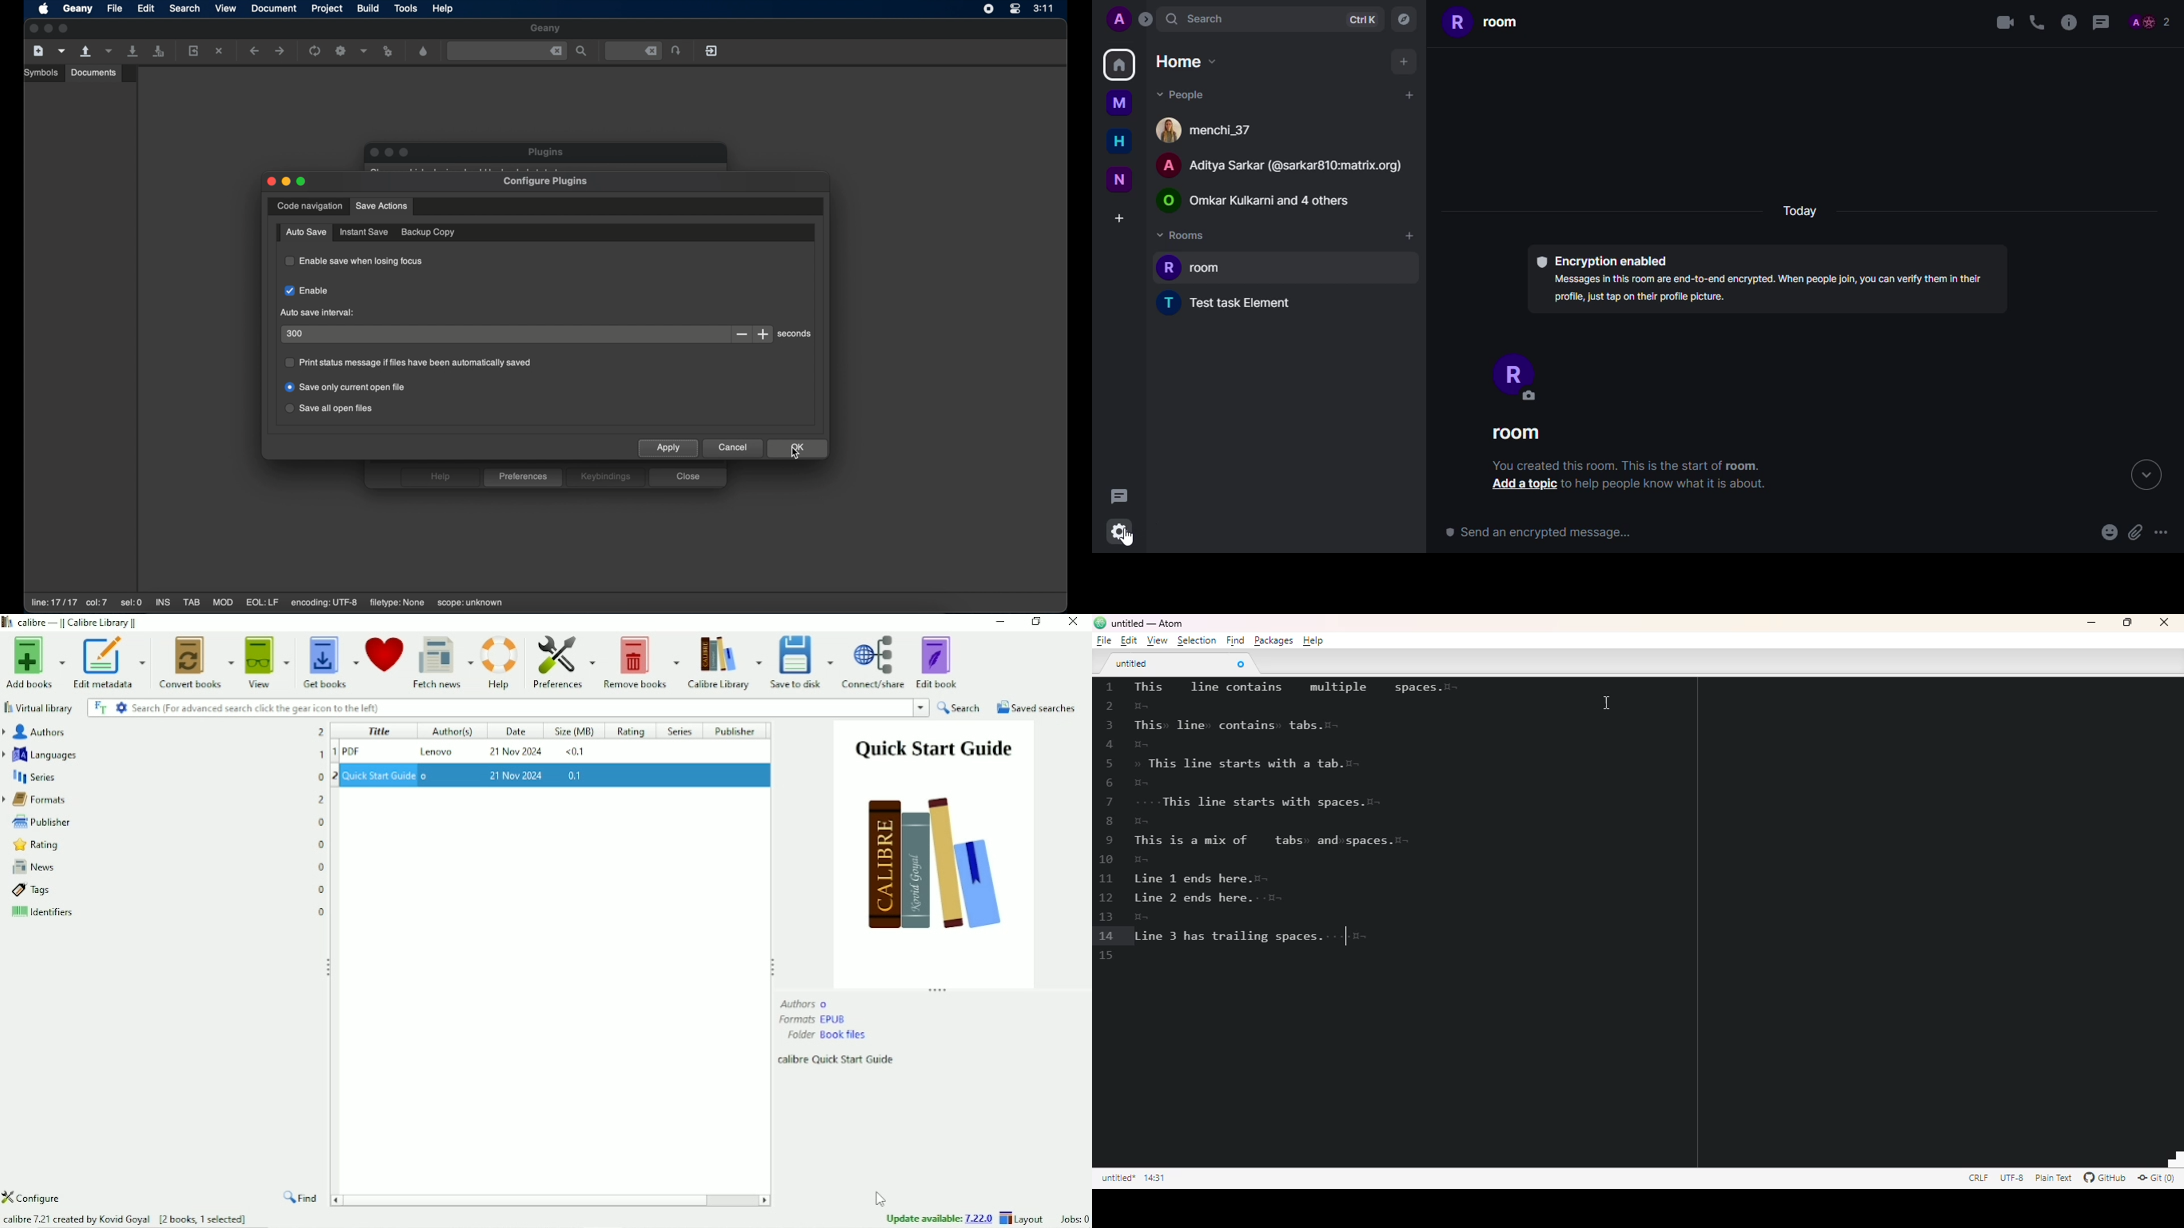 The height and width of the screenshot is (1232, 2184). I want to click on o, so click(432, 776).